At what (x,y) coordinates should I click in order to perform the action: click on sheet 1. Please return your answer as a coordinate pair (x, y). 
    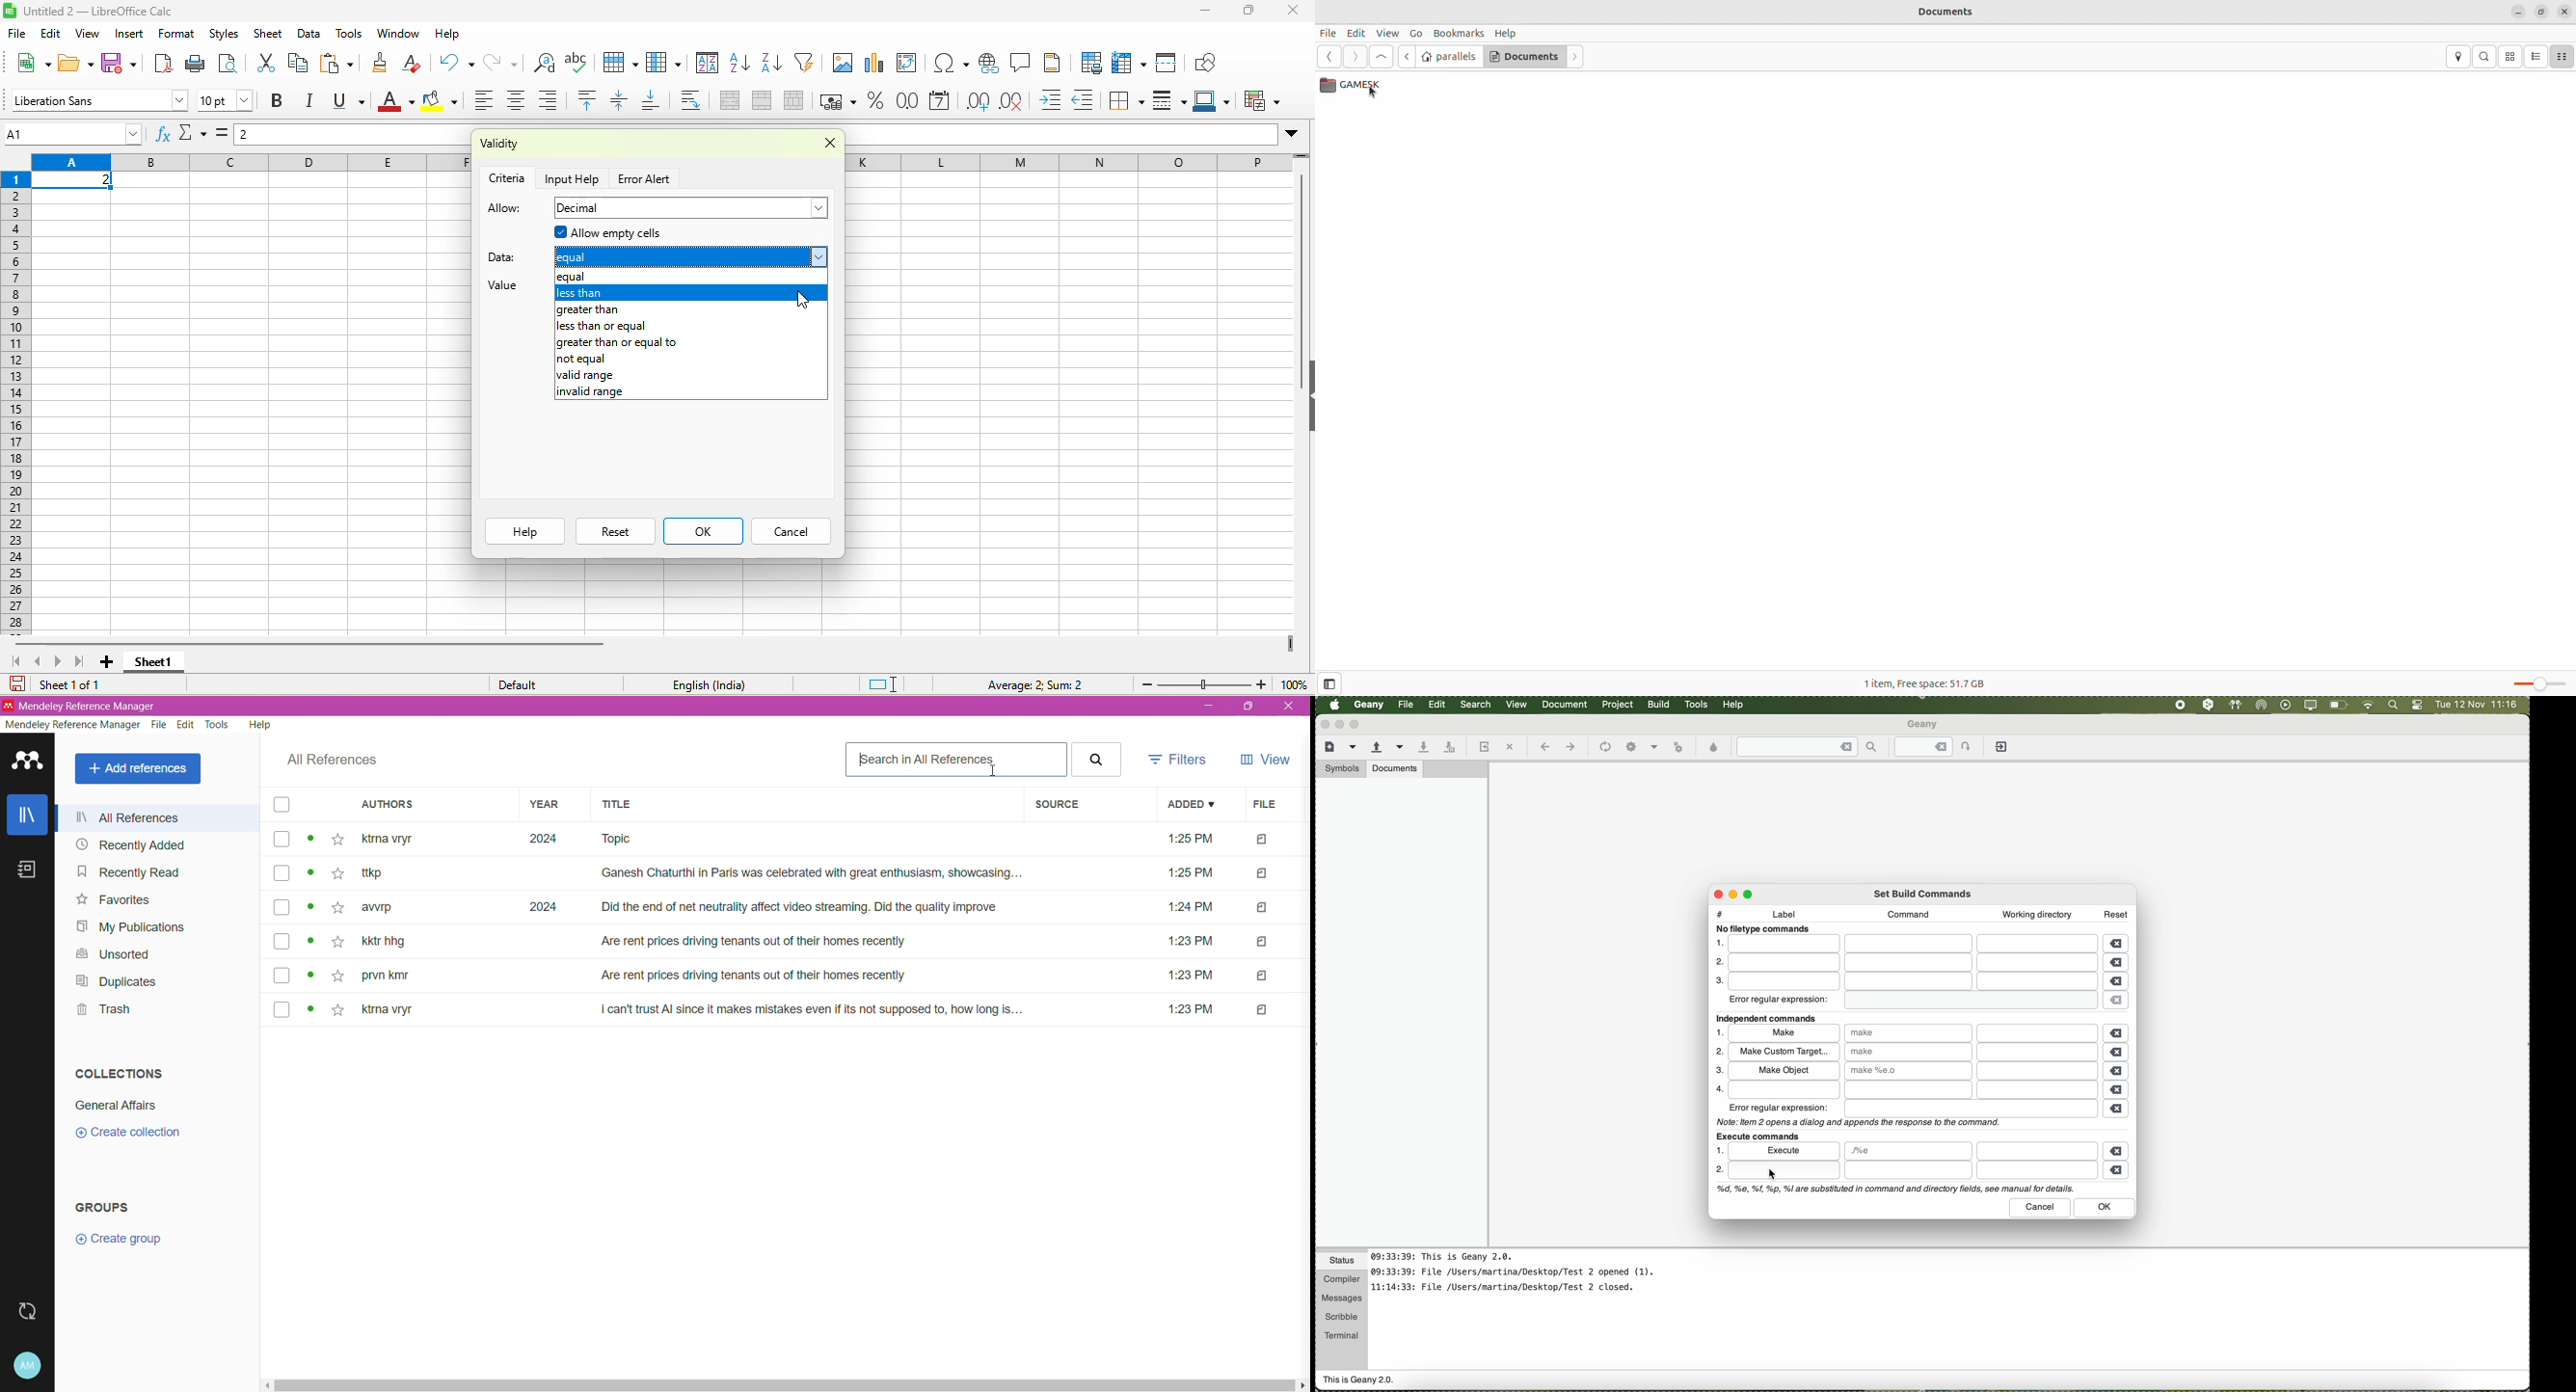
    Looking at the image, I should click on (152, 662).